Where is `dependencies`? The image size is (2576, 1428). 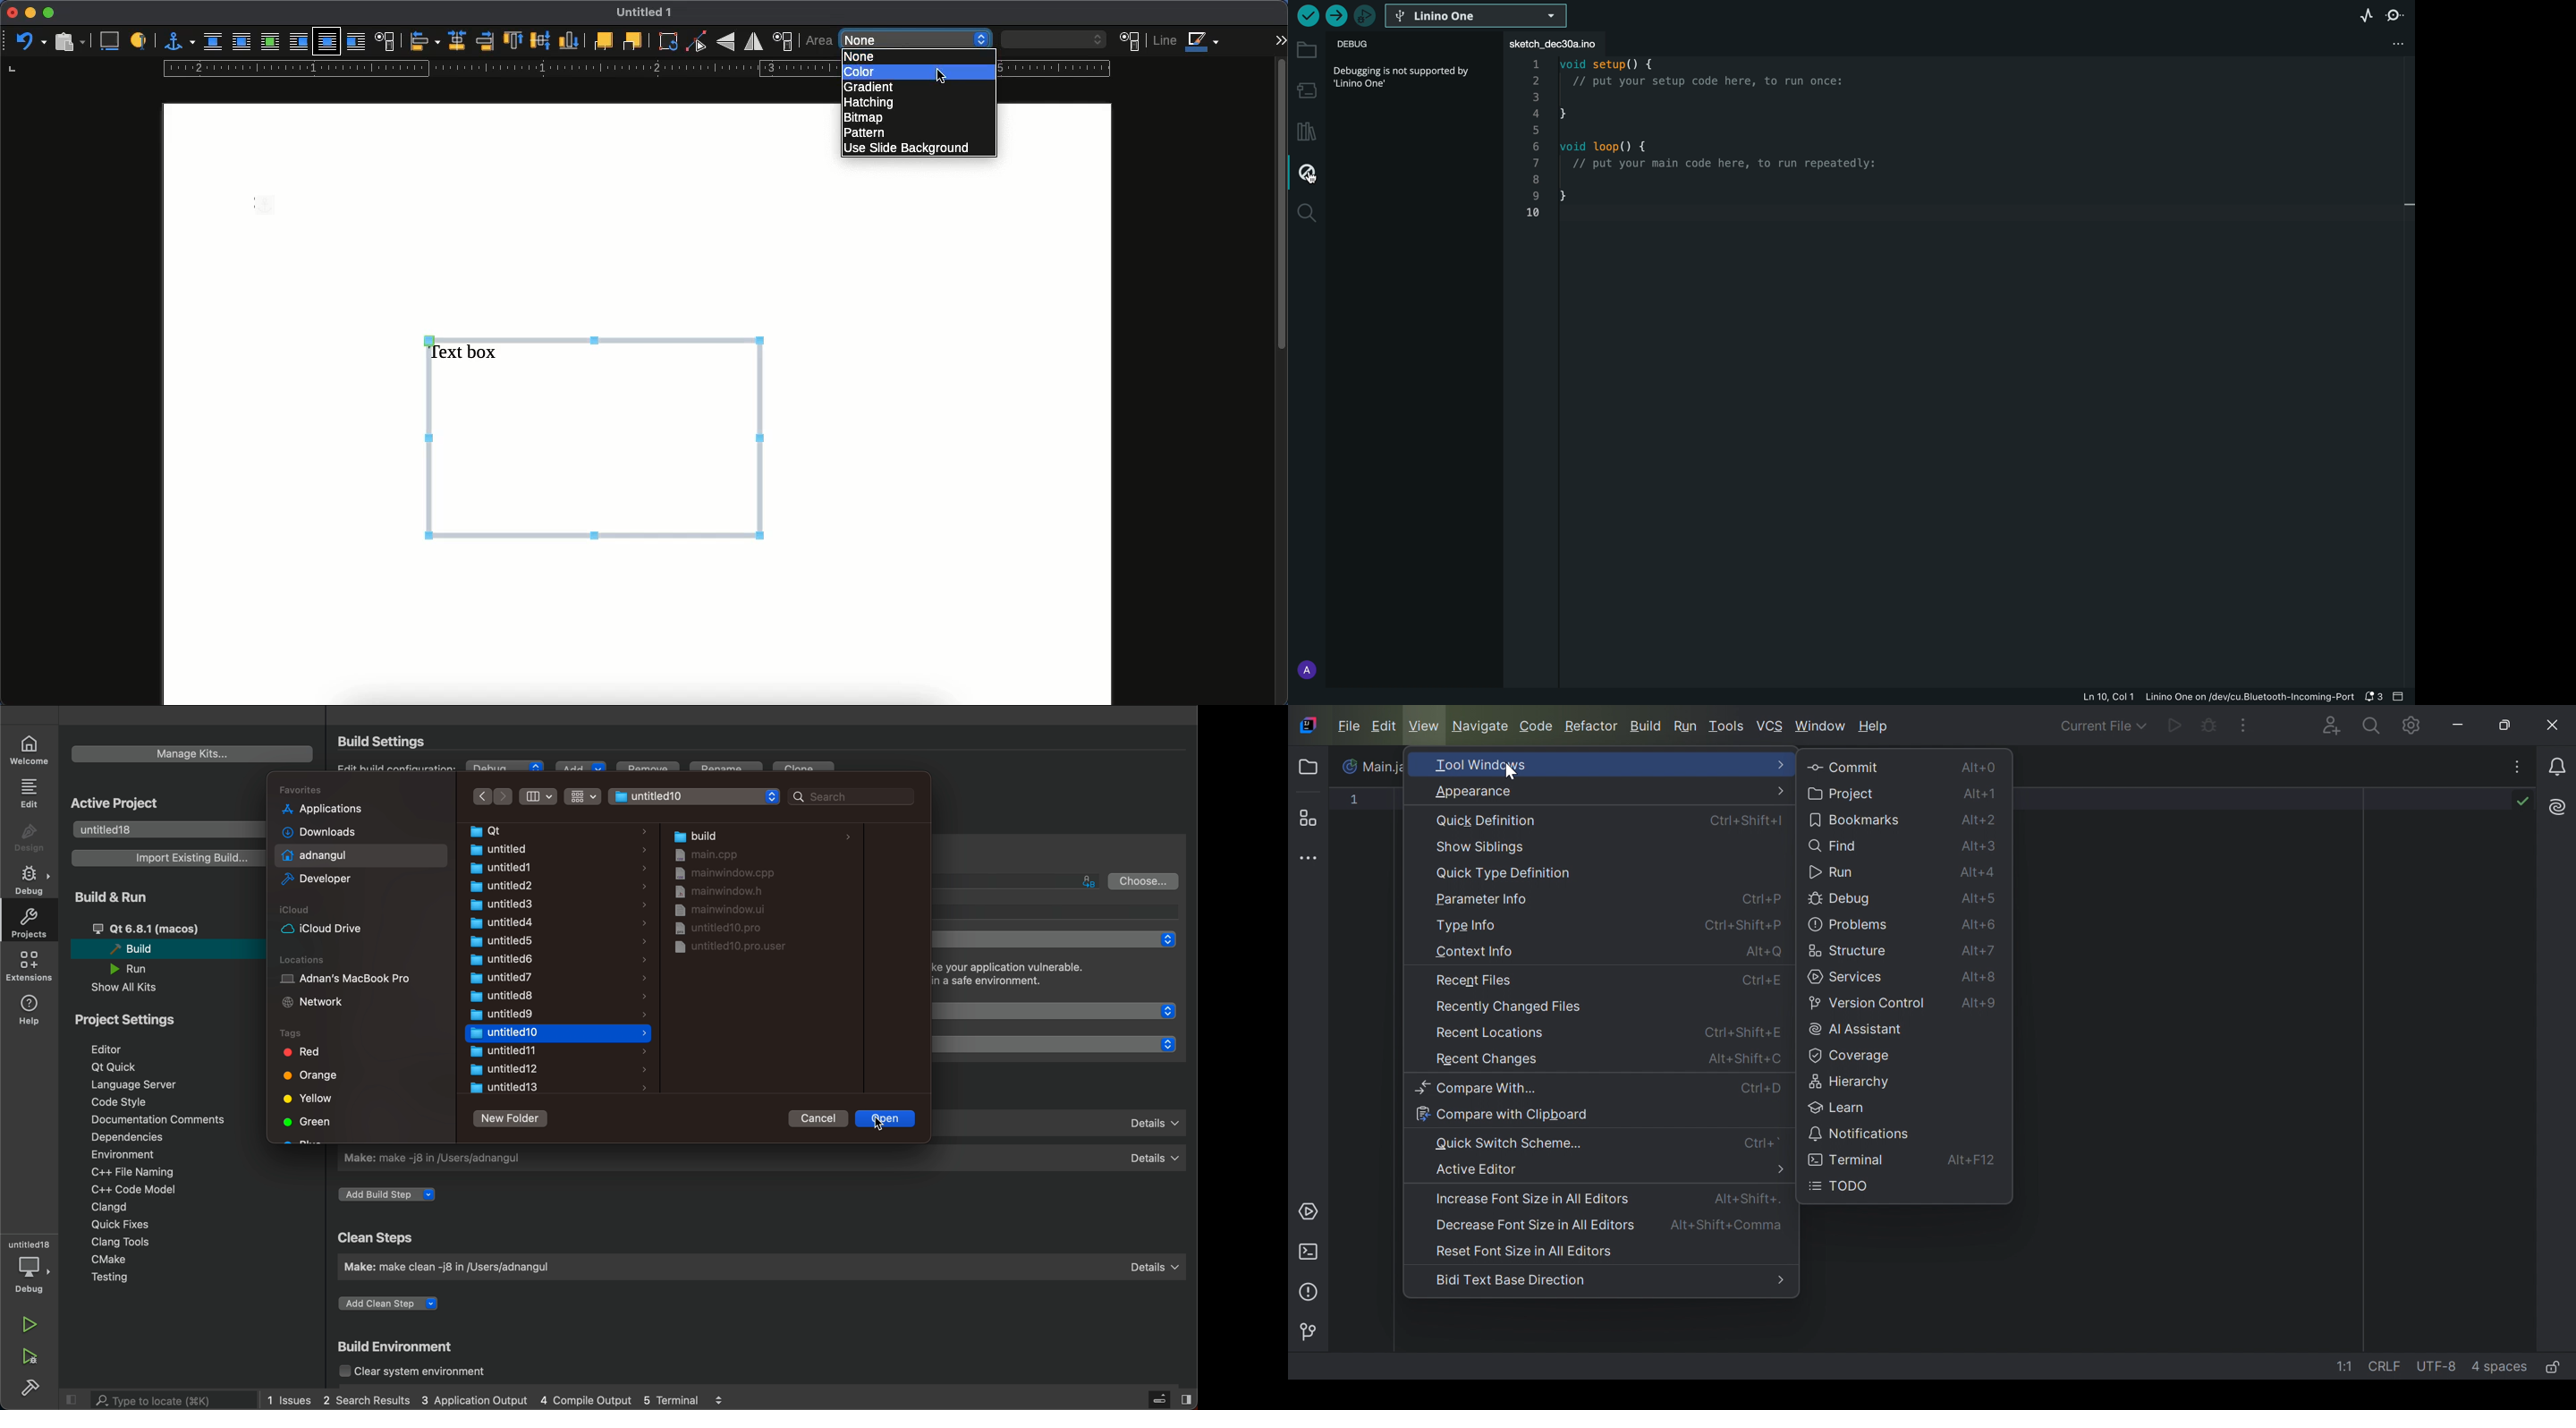
dependencies is located at coordinates (133, 1137).